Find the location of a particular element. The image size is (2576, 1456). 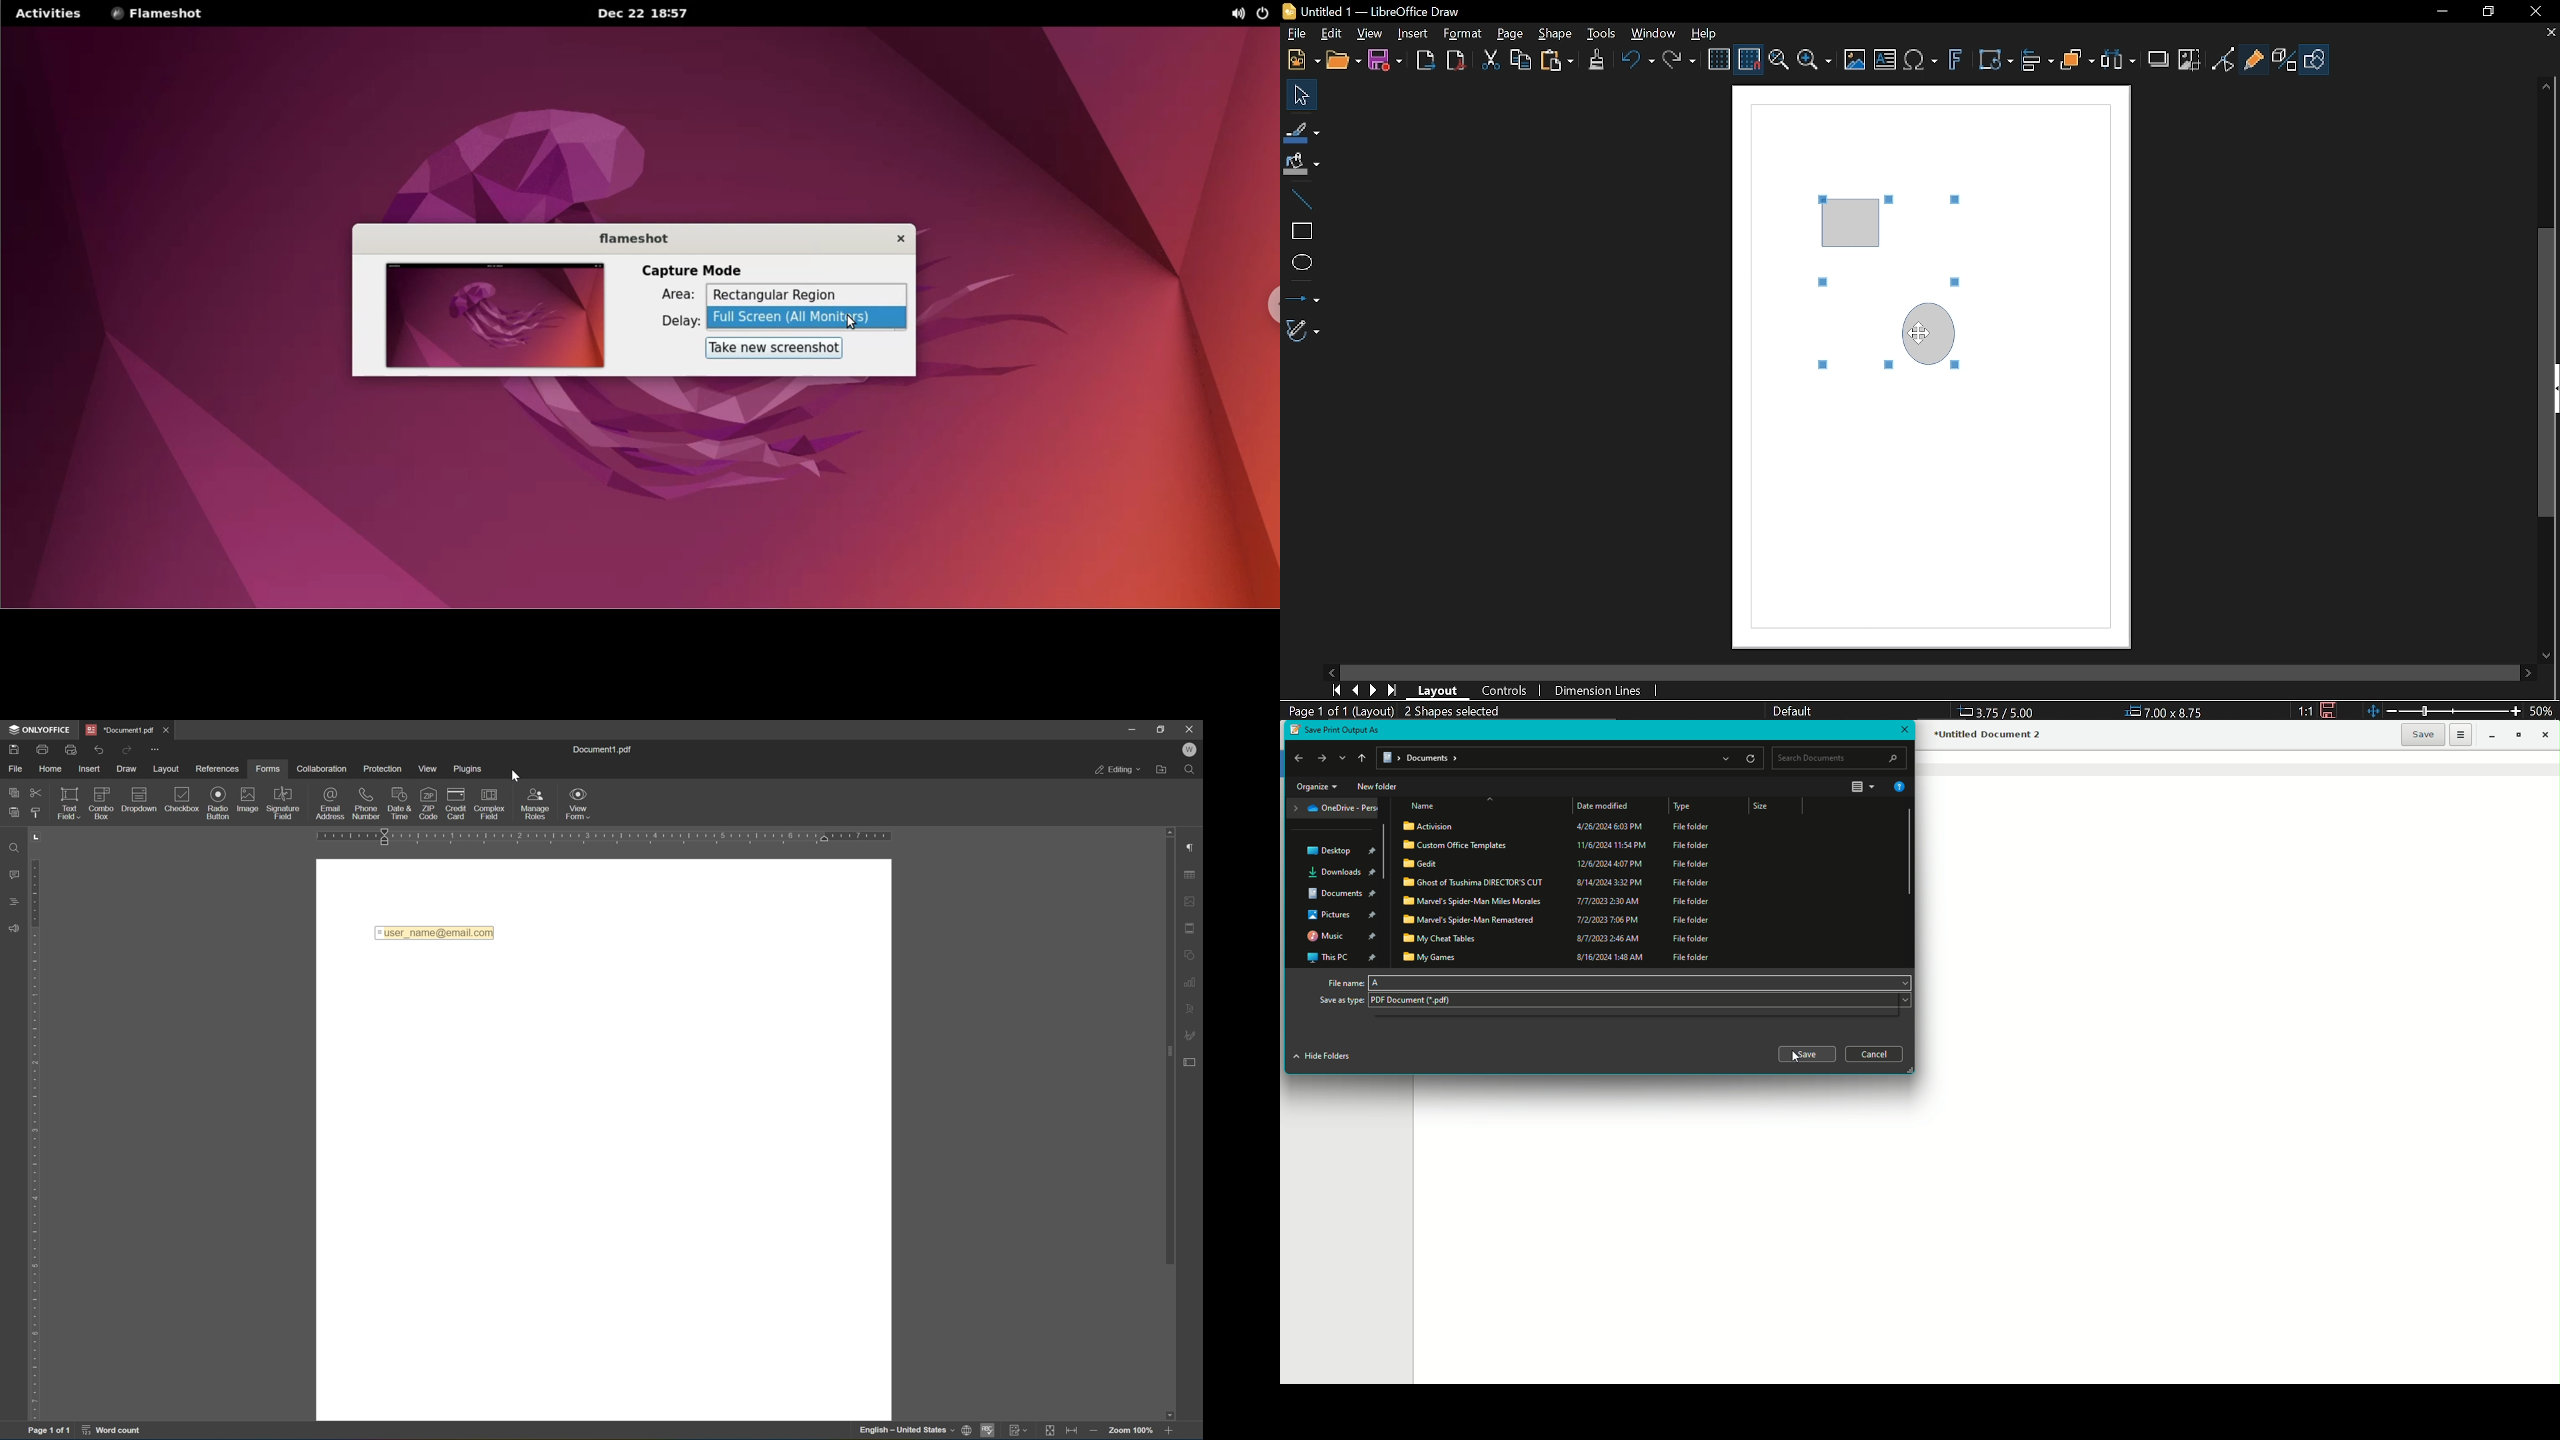

Size is located at coordinates (2171, 712).